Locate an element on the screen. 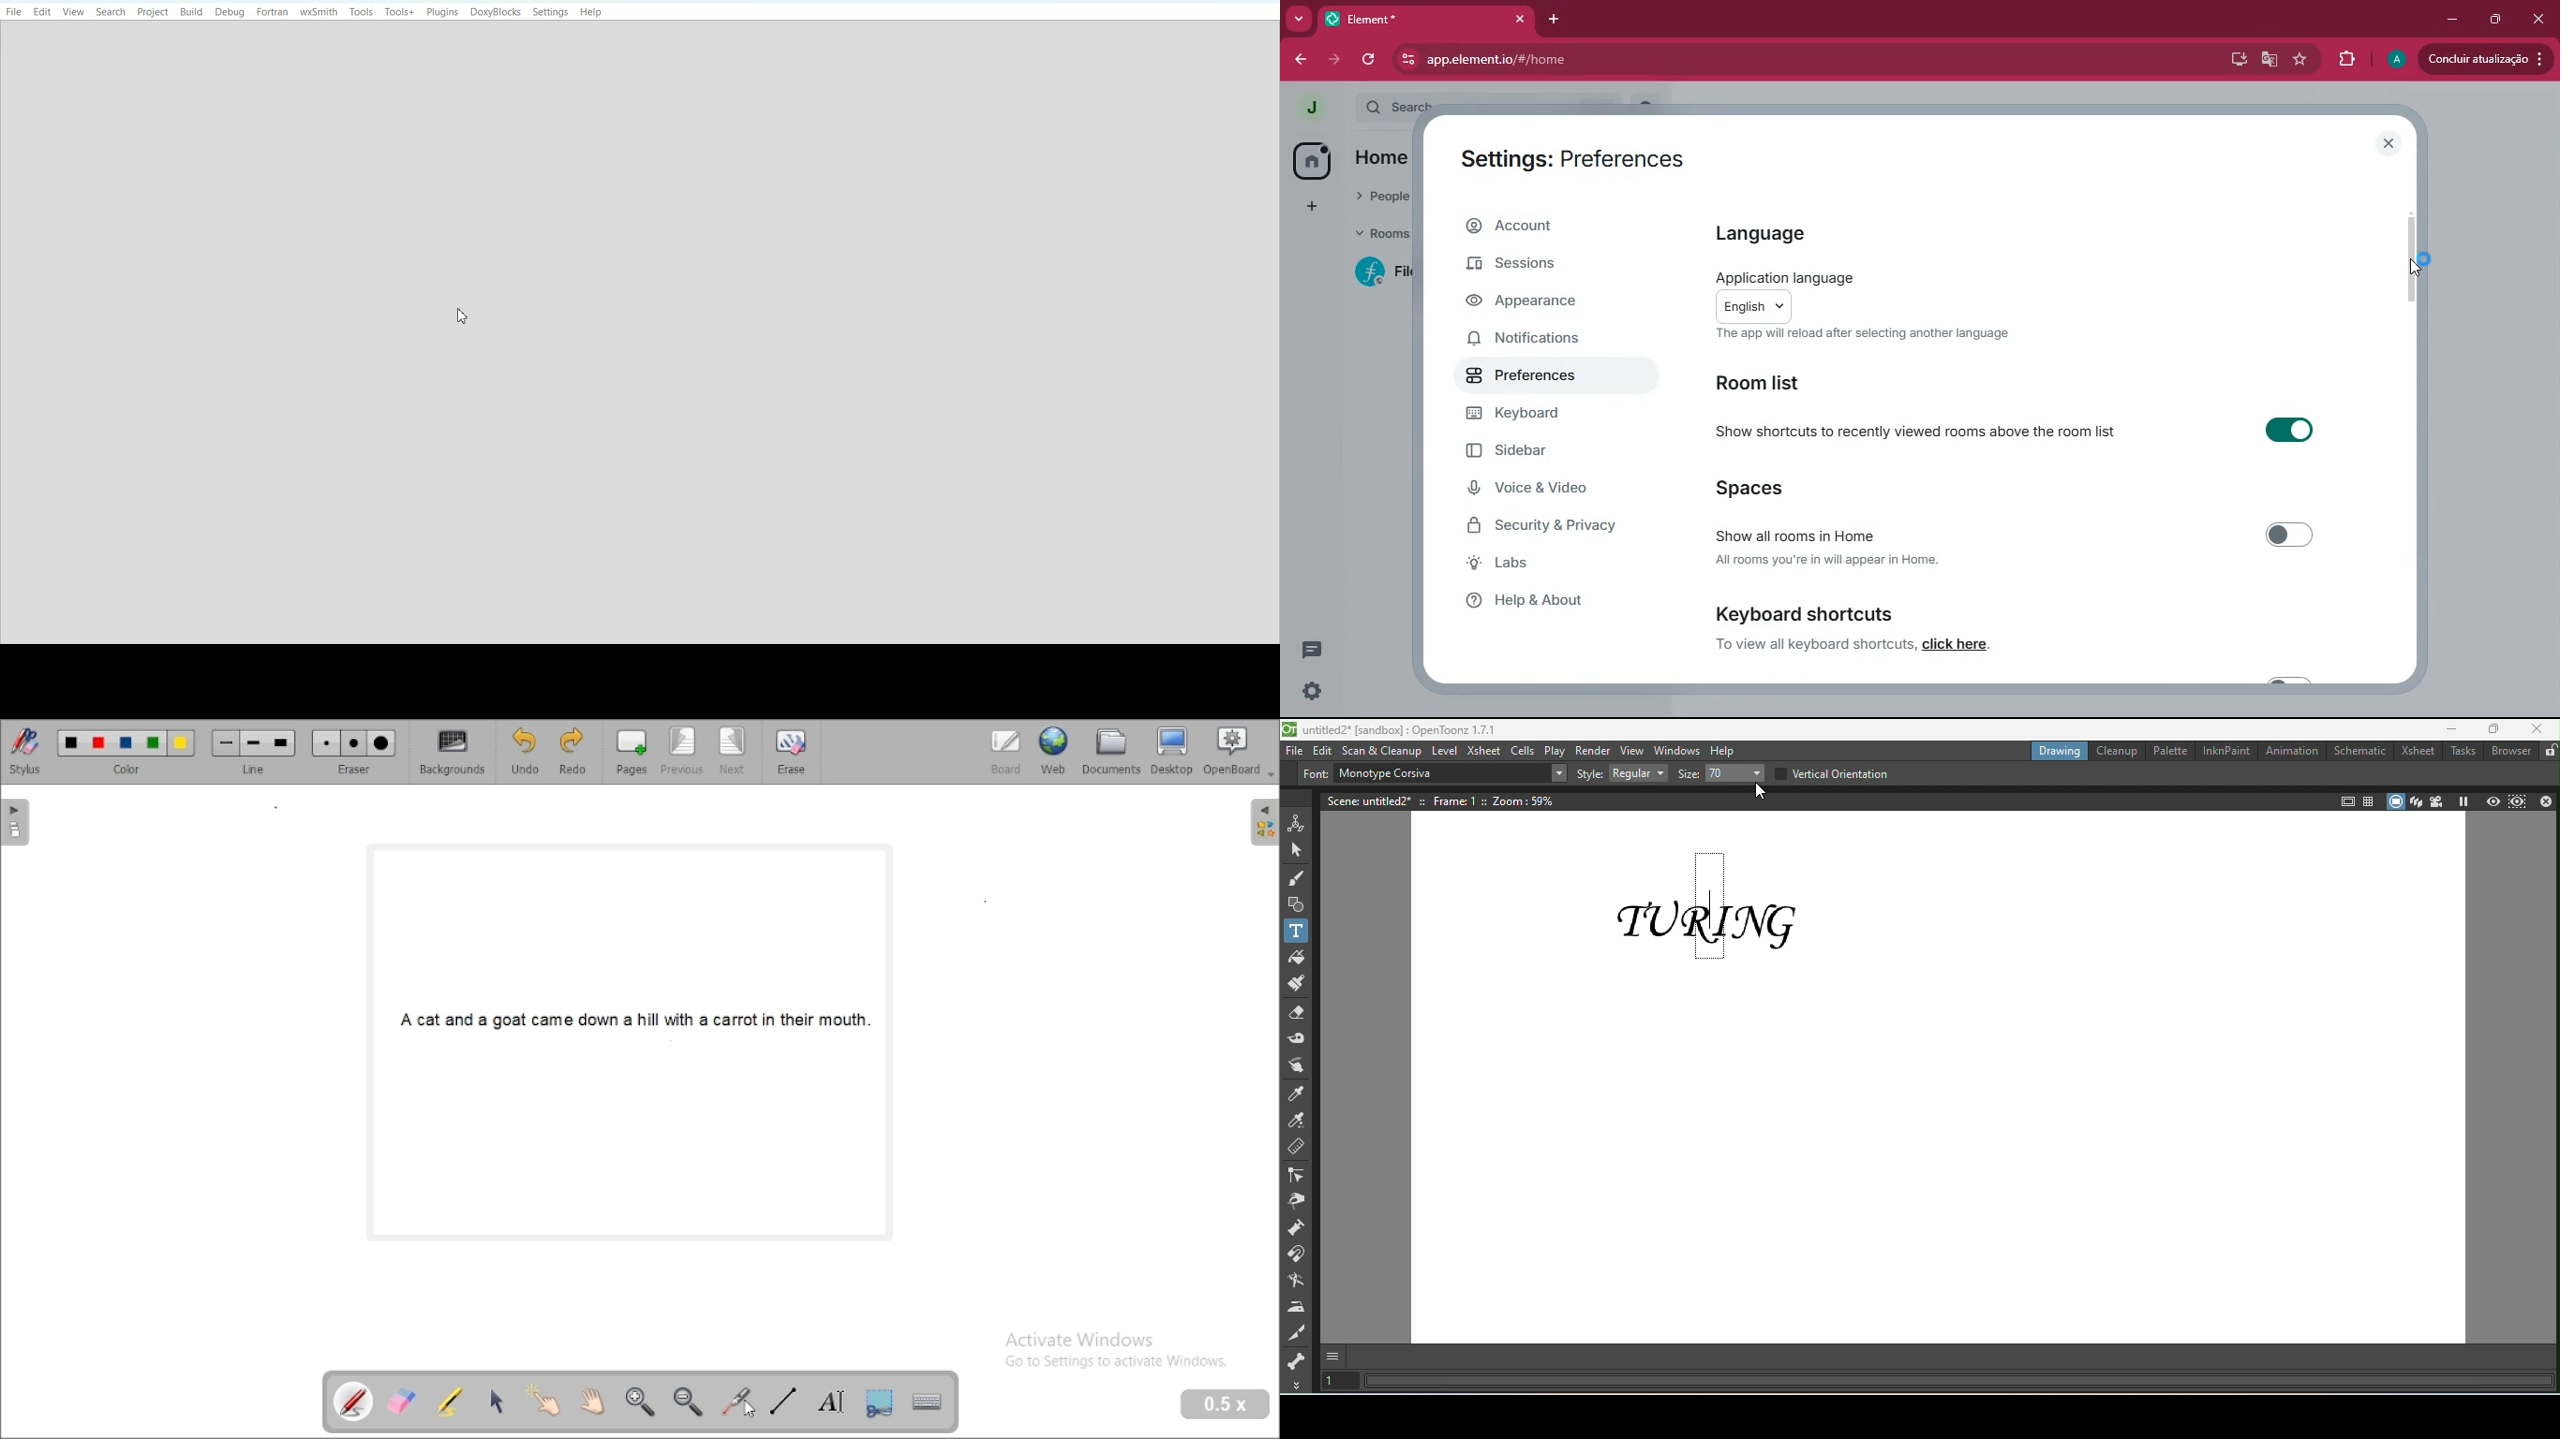 The image size is (2576, 1456). scroll page is located at coordinates (593, 1402).